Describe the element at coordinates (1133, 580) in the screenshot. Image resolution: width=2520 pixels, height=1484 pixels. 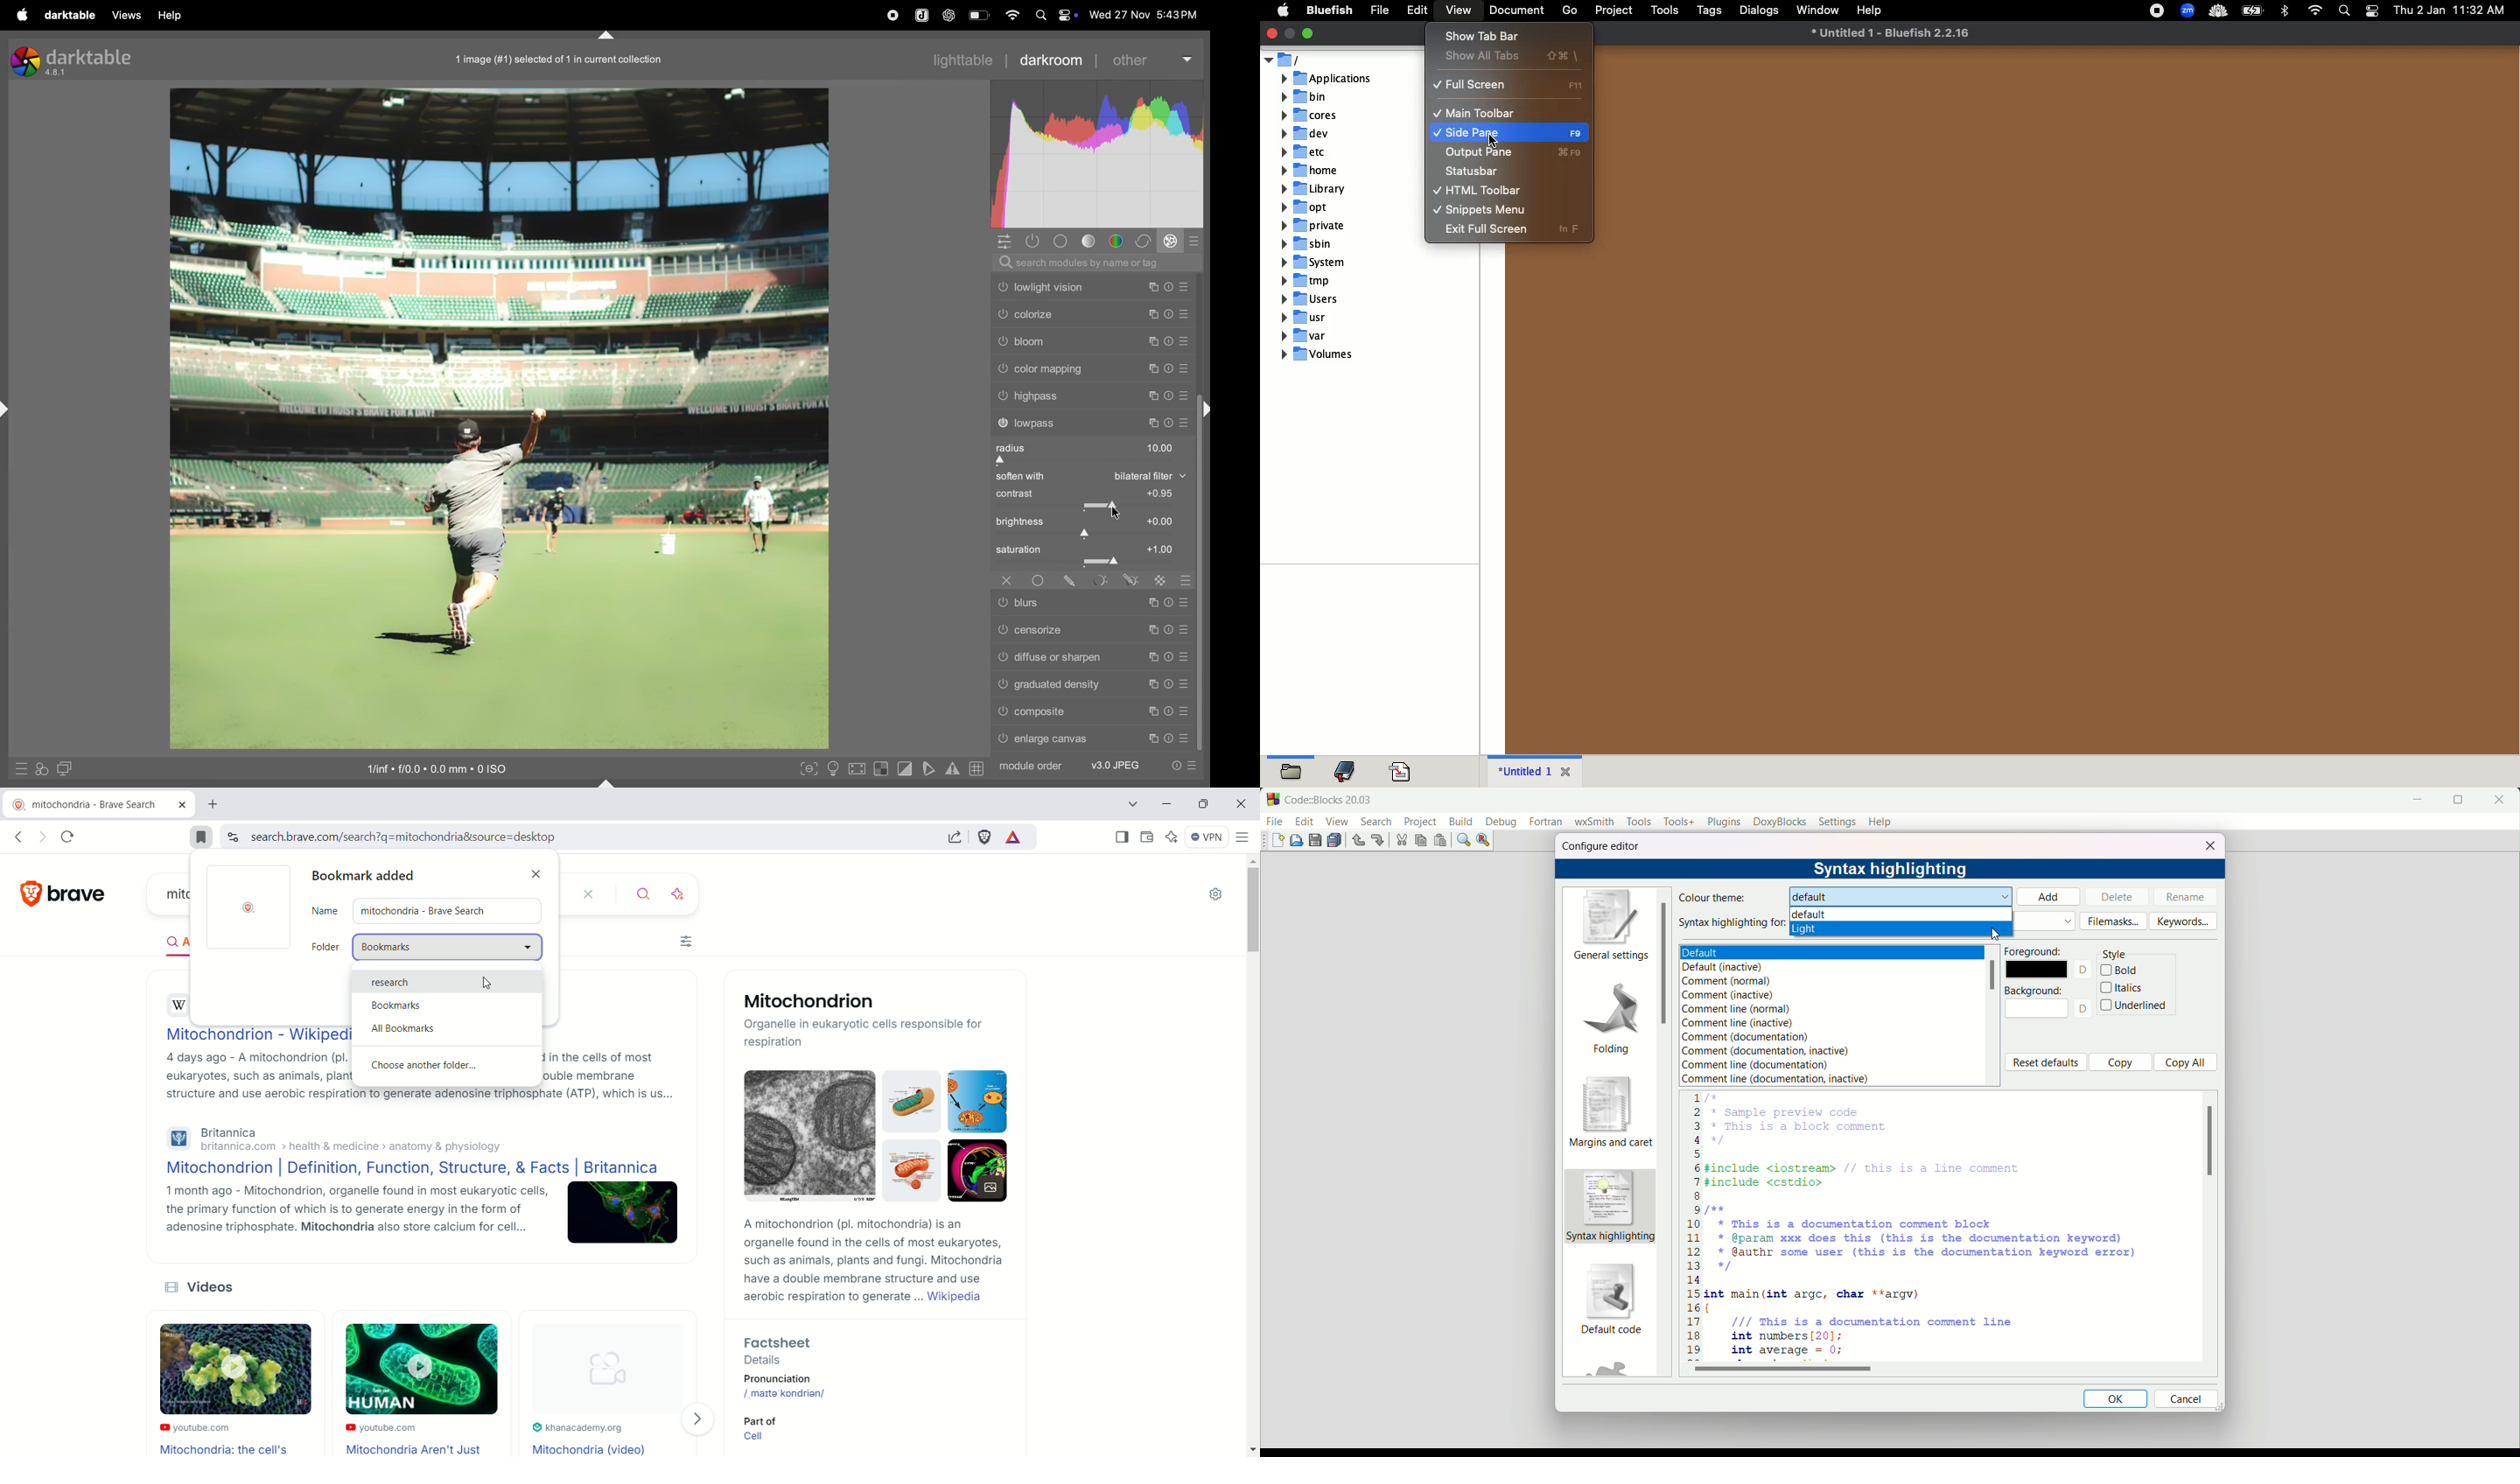
I see `drawn & parmetric mask` at that location.